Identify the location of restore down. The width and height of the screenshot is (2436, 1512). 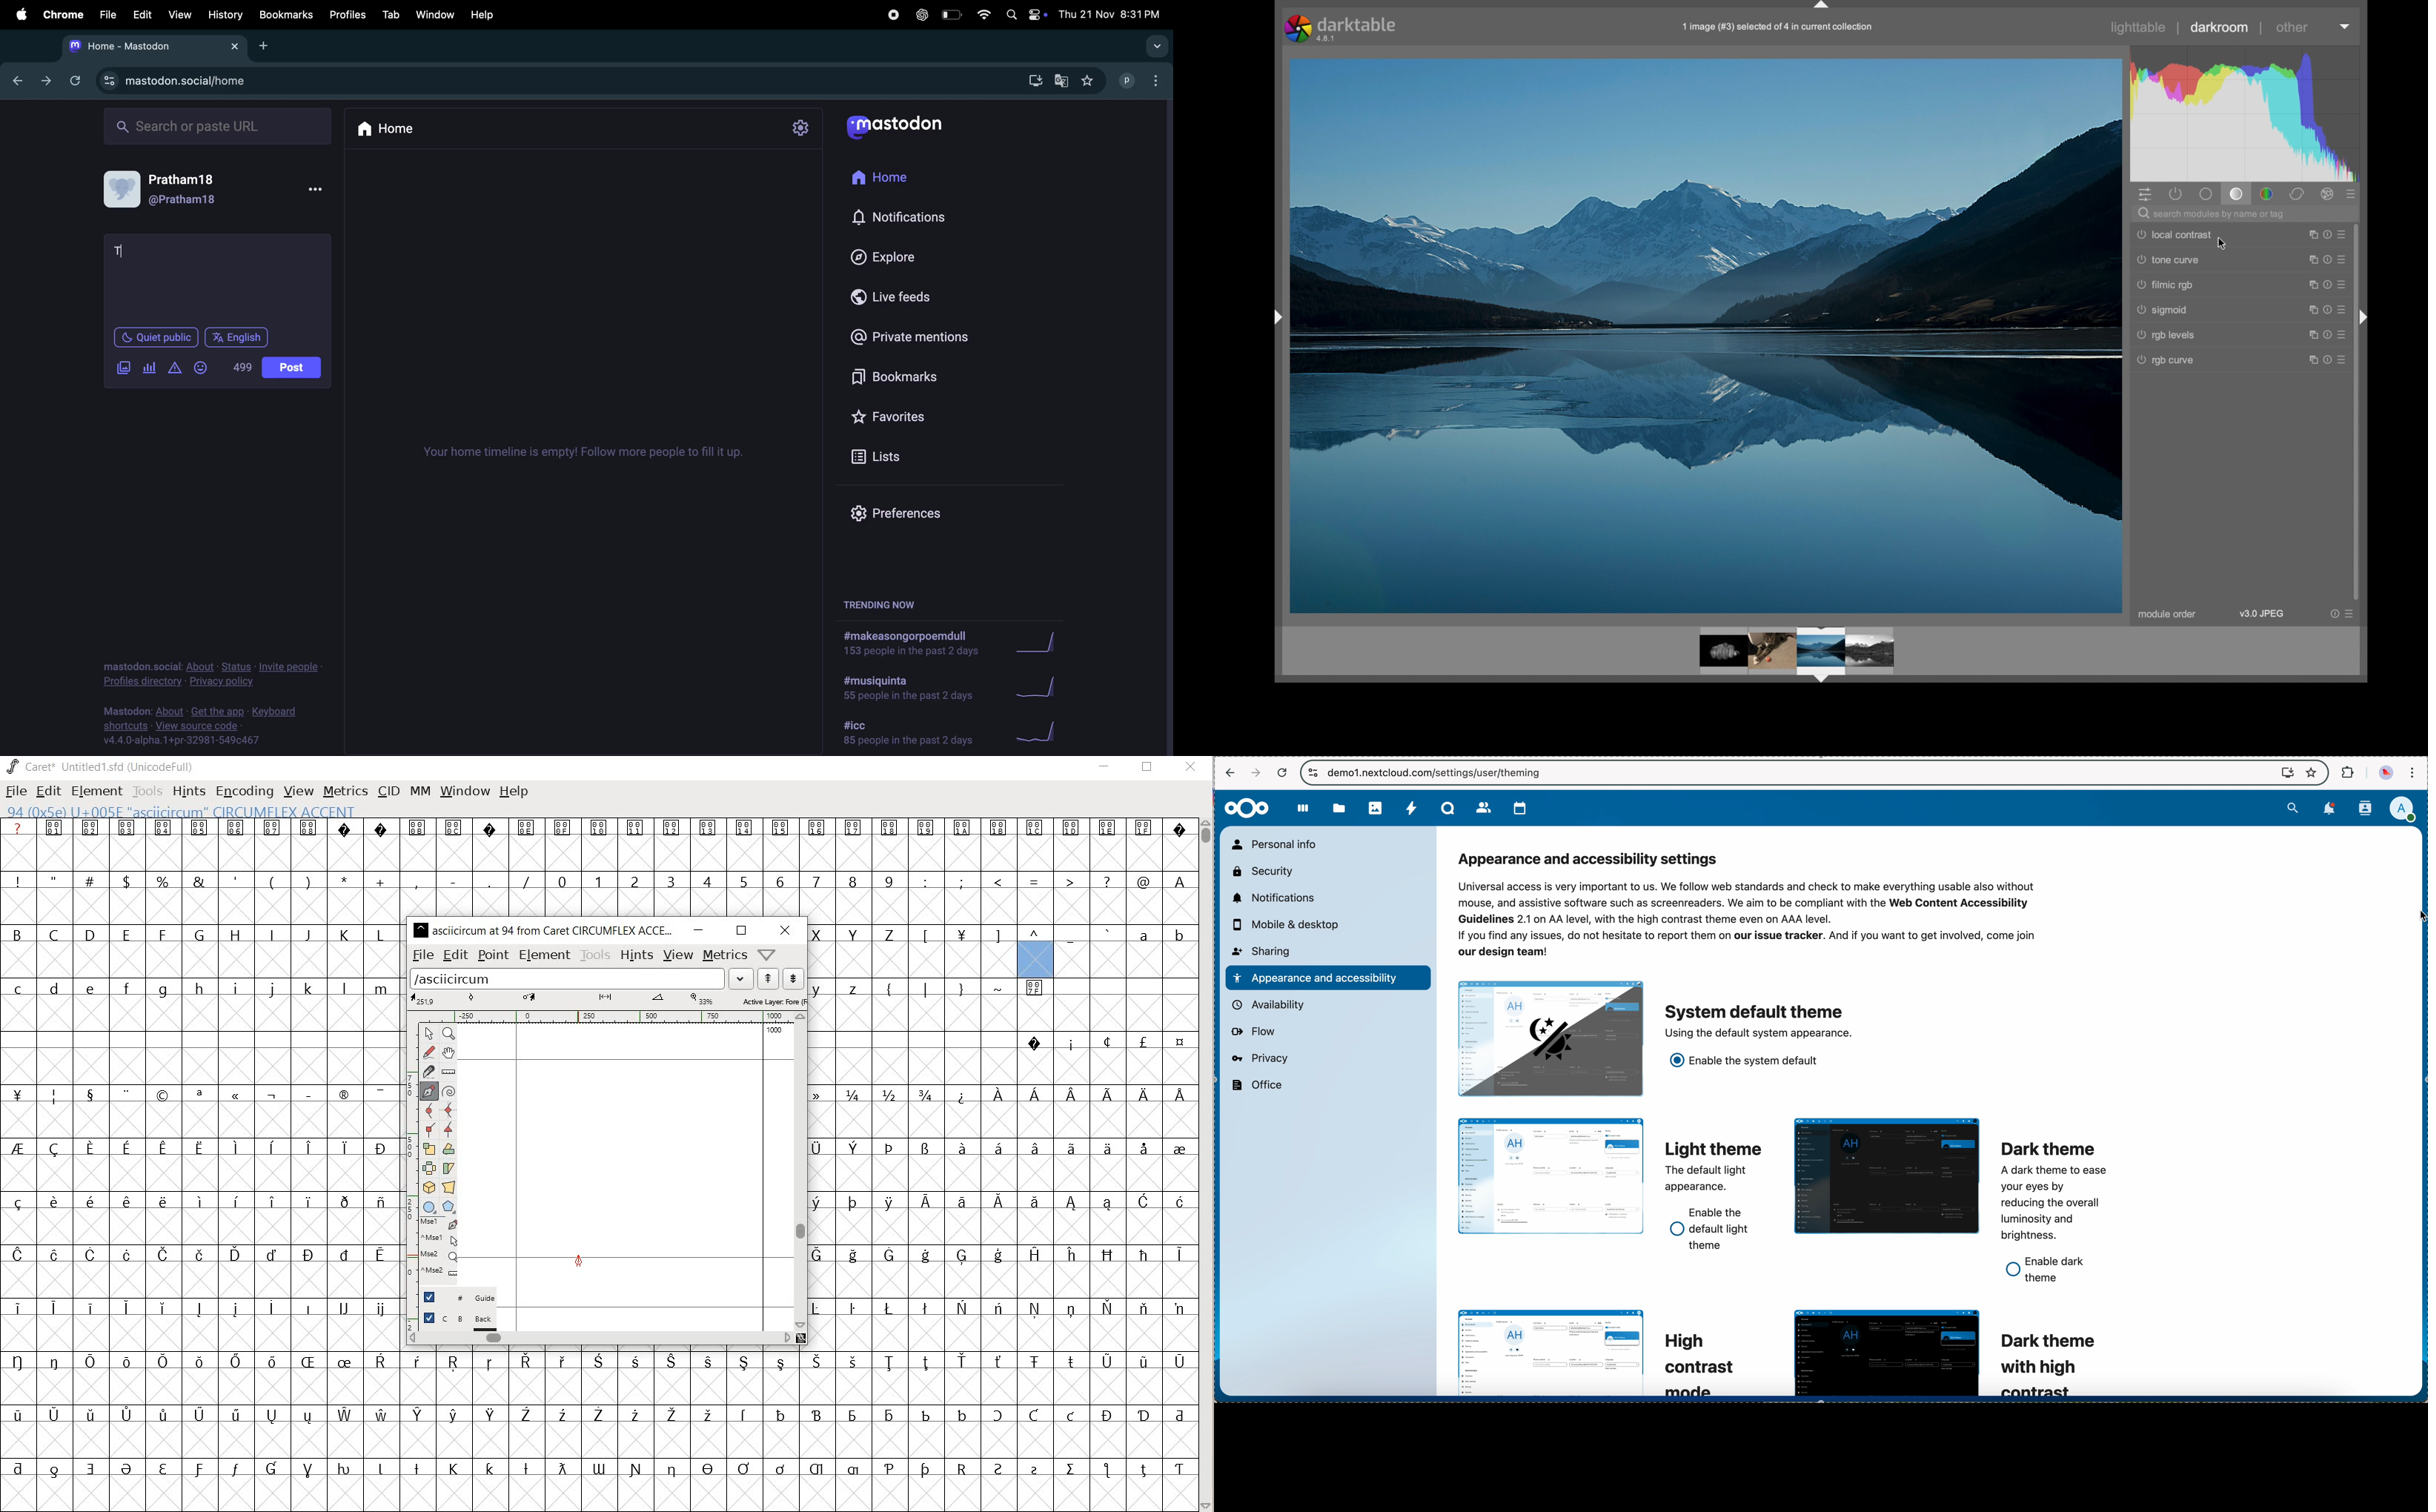
(740, 931).